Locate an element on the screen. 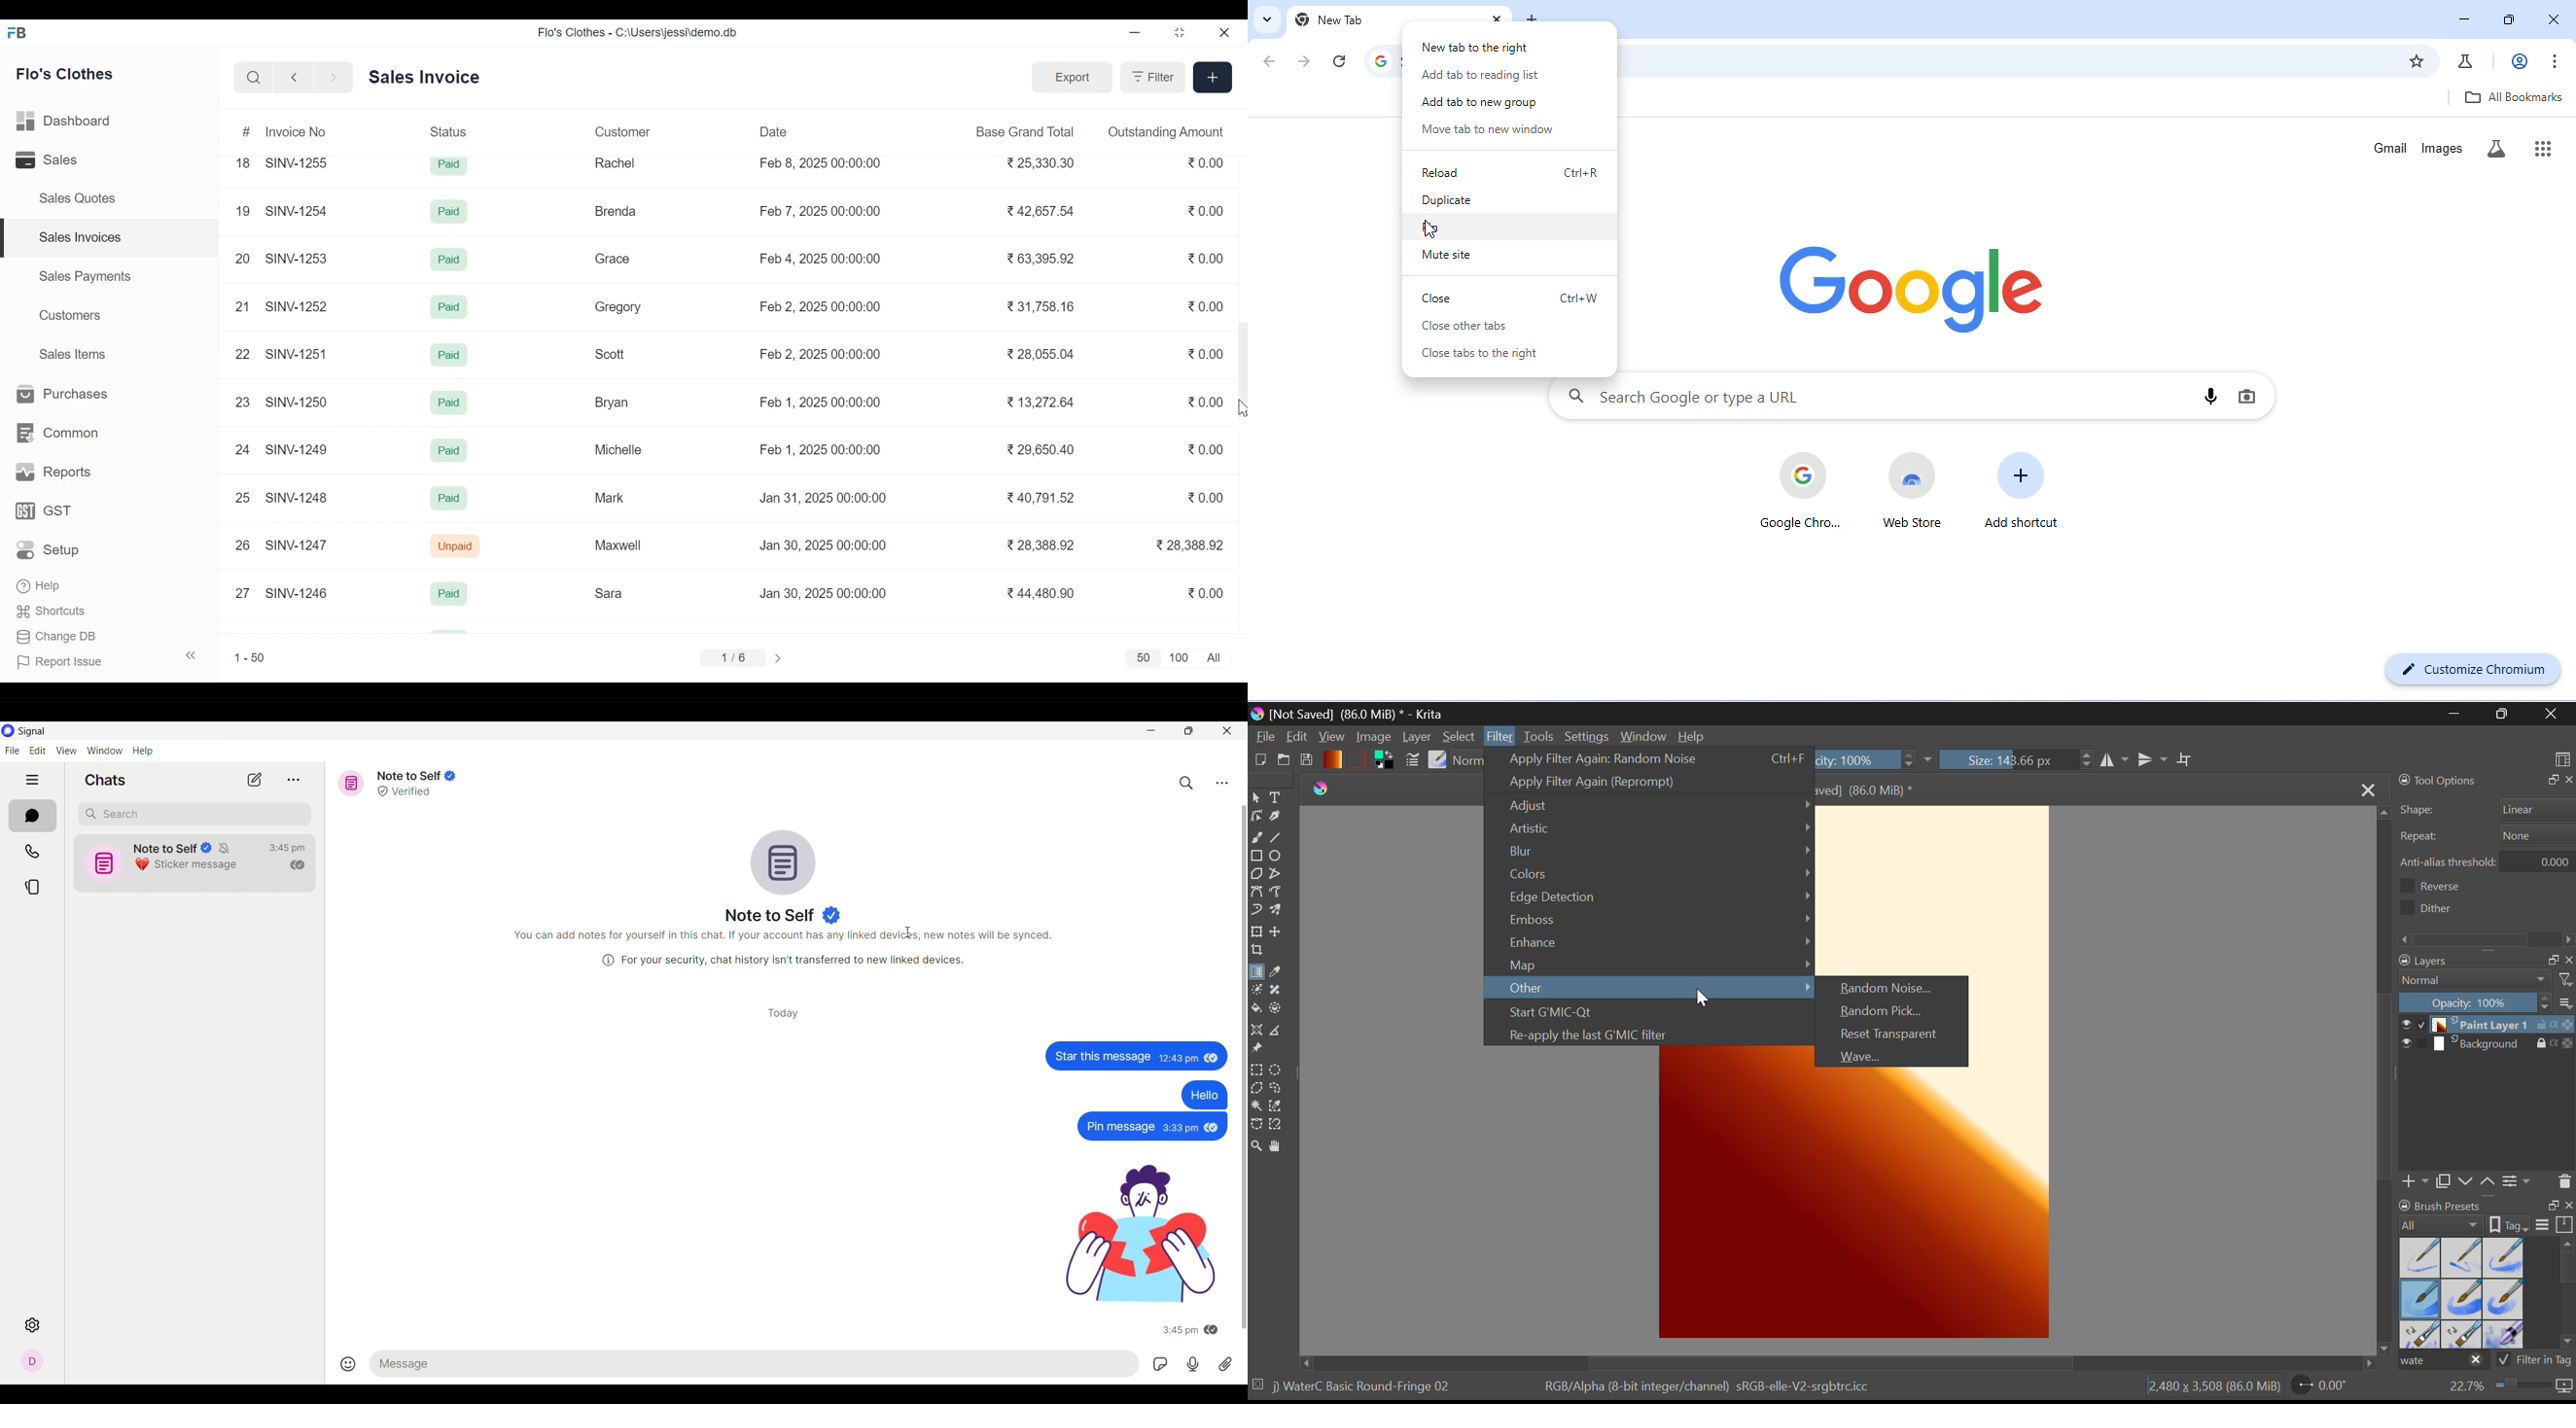 The height and width of the screenshot is (1428, 2576). google chrome is located at coordinates (1801, 489).